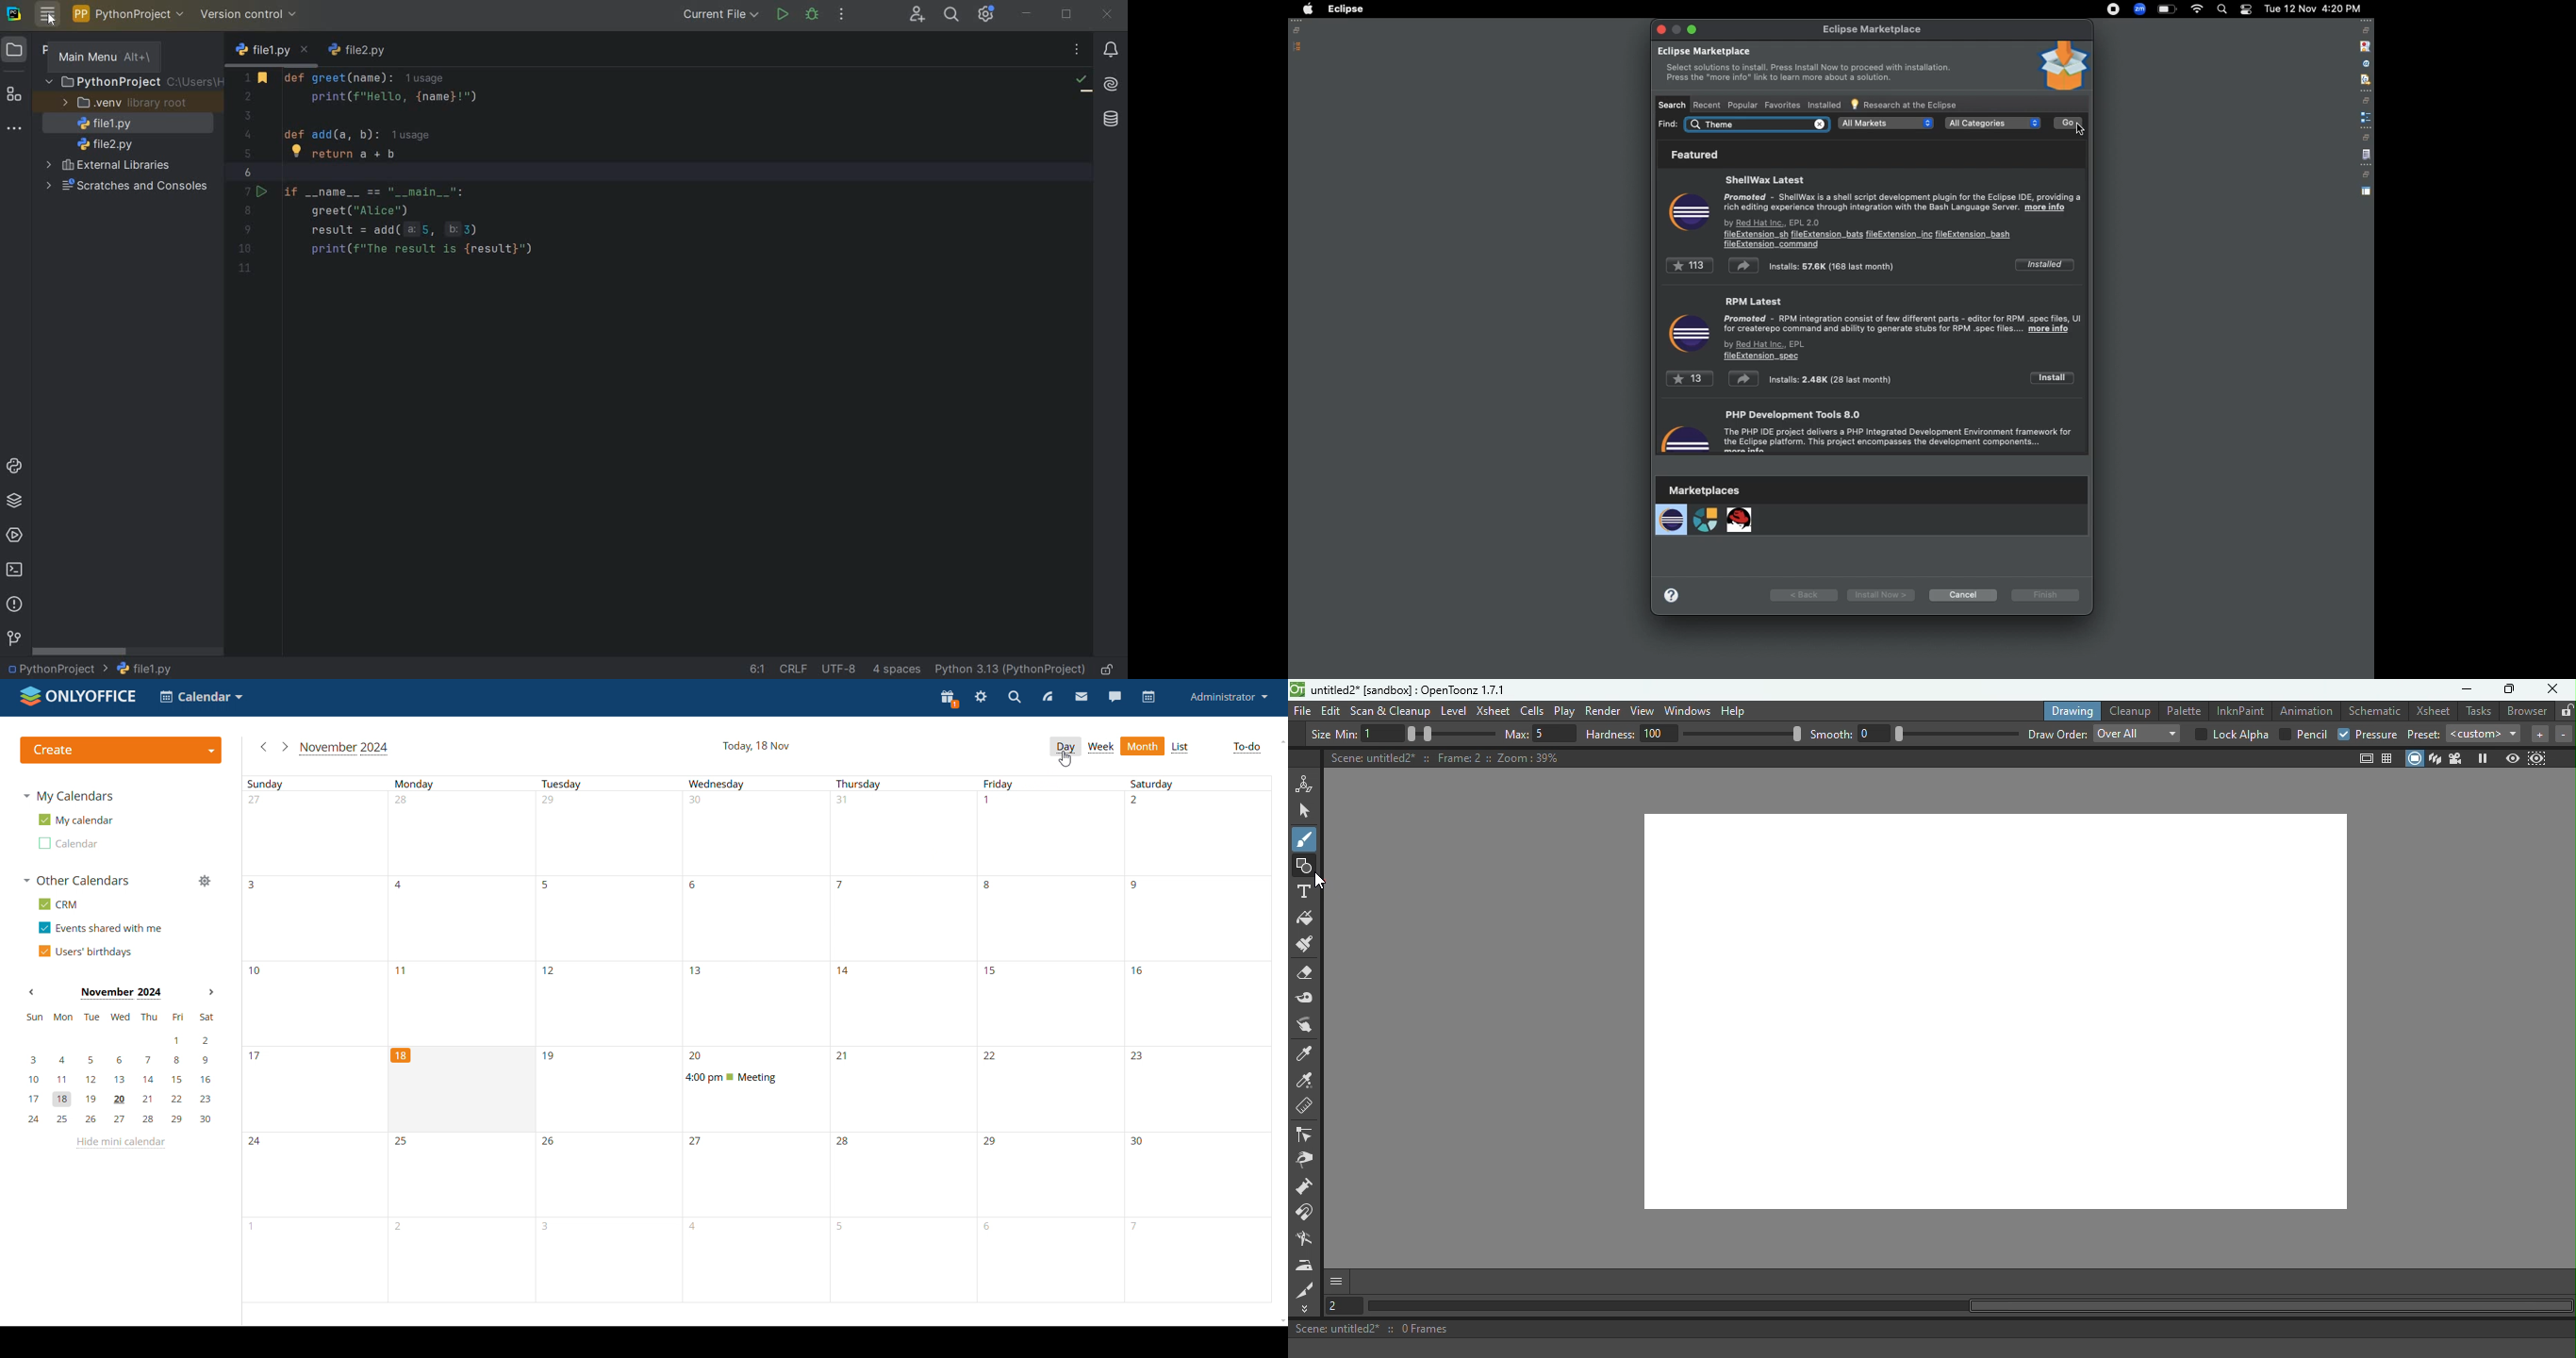 The width and height of the screenshot is (2576, 1372). I want to click on Saturday, so click(1199, 1047).